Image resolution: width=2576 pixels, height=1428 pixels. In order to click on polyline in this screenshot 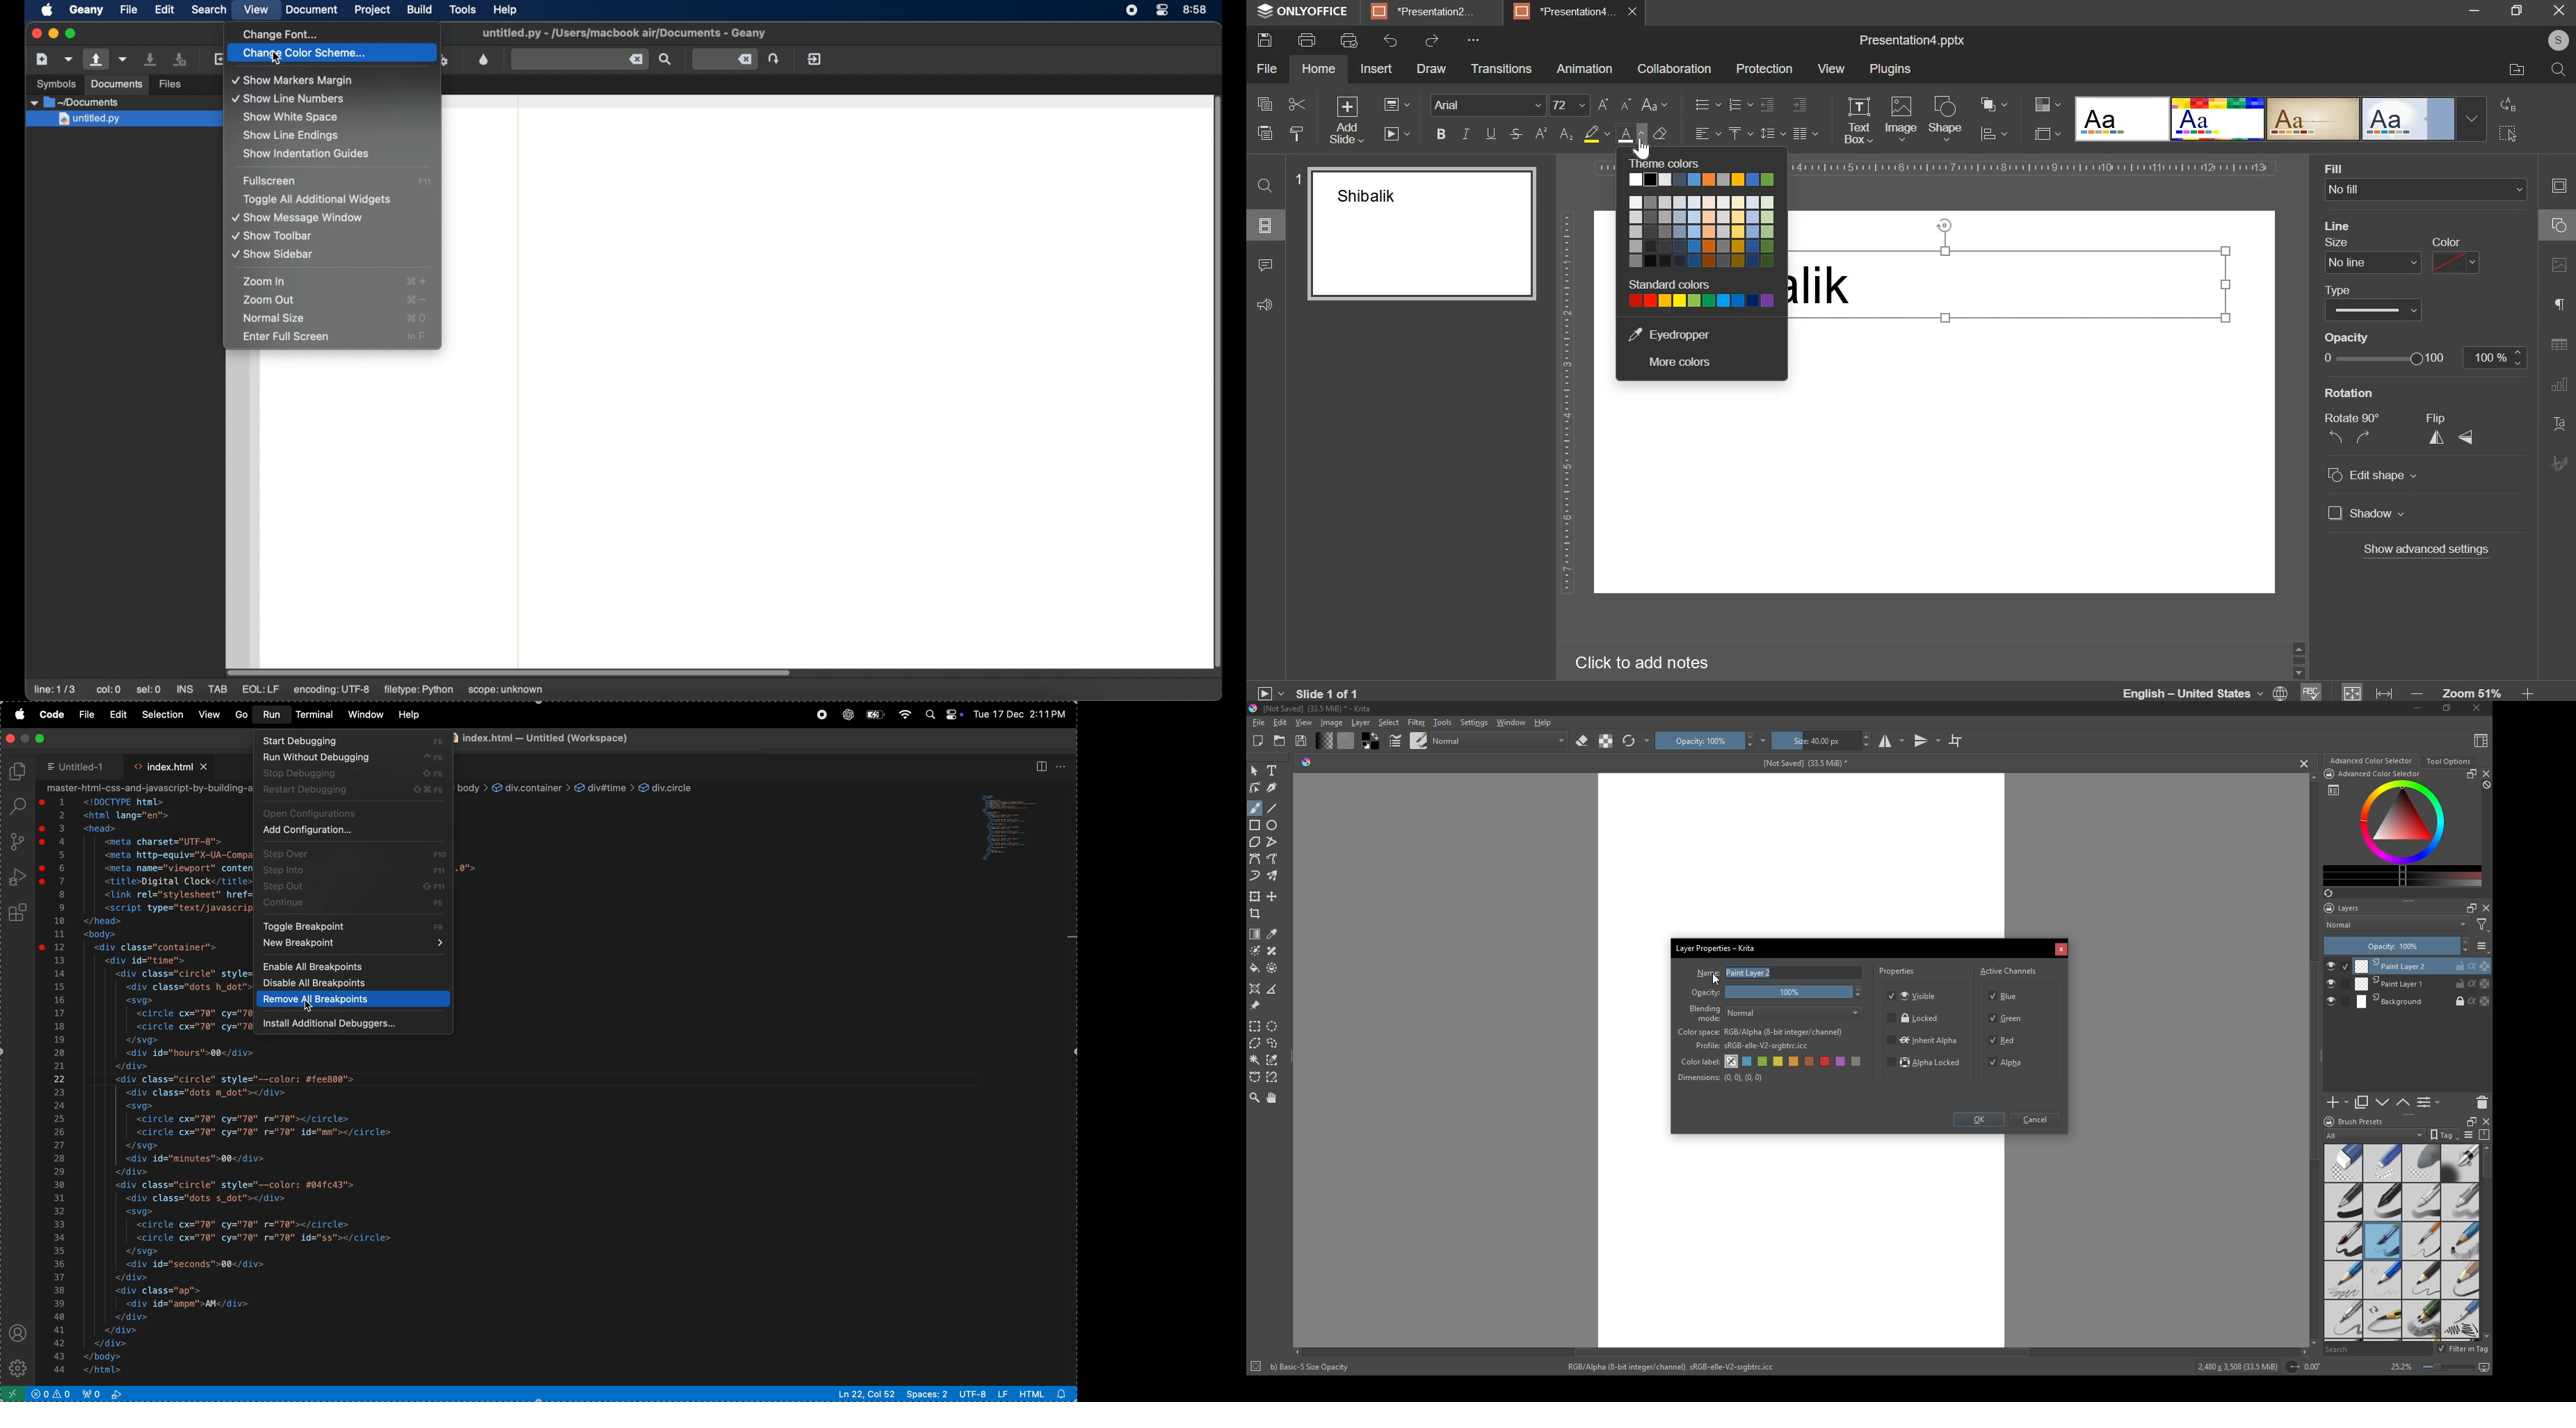, I will do `click(1274, 842)`.